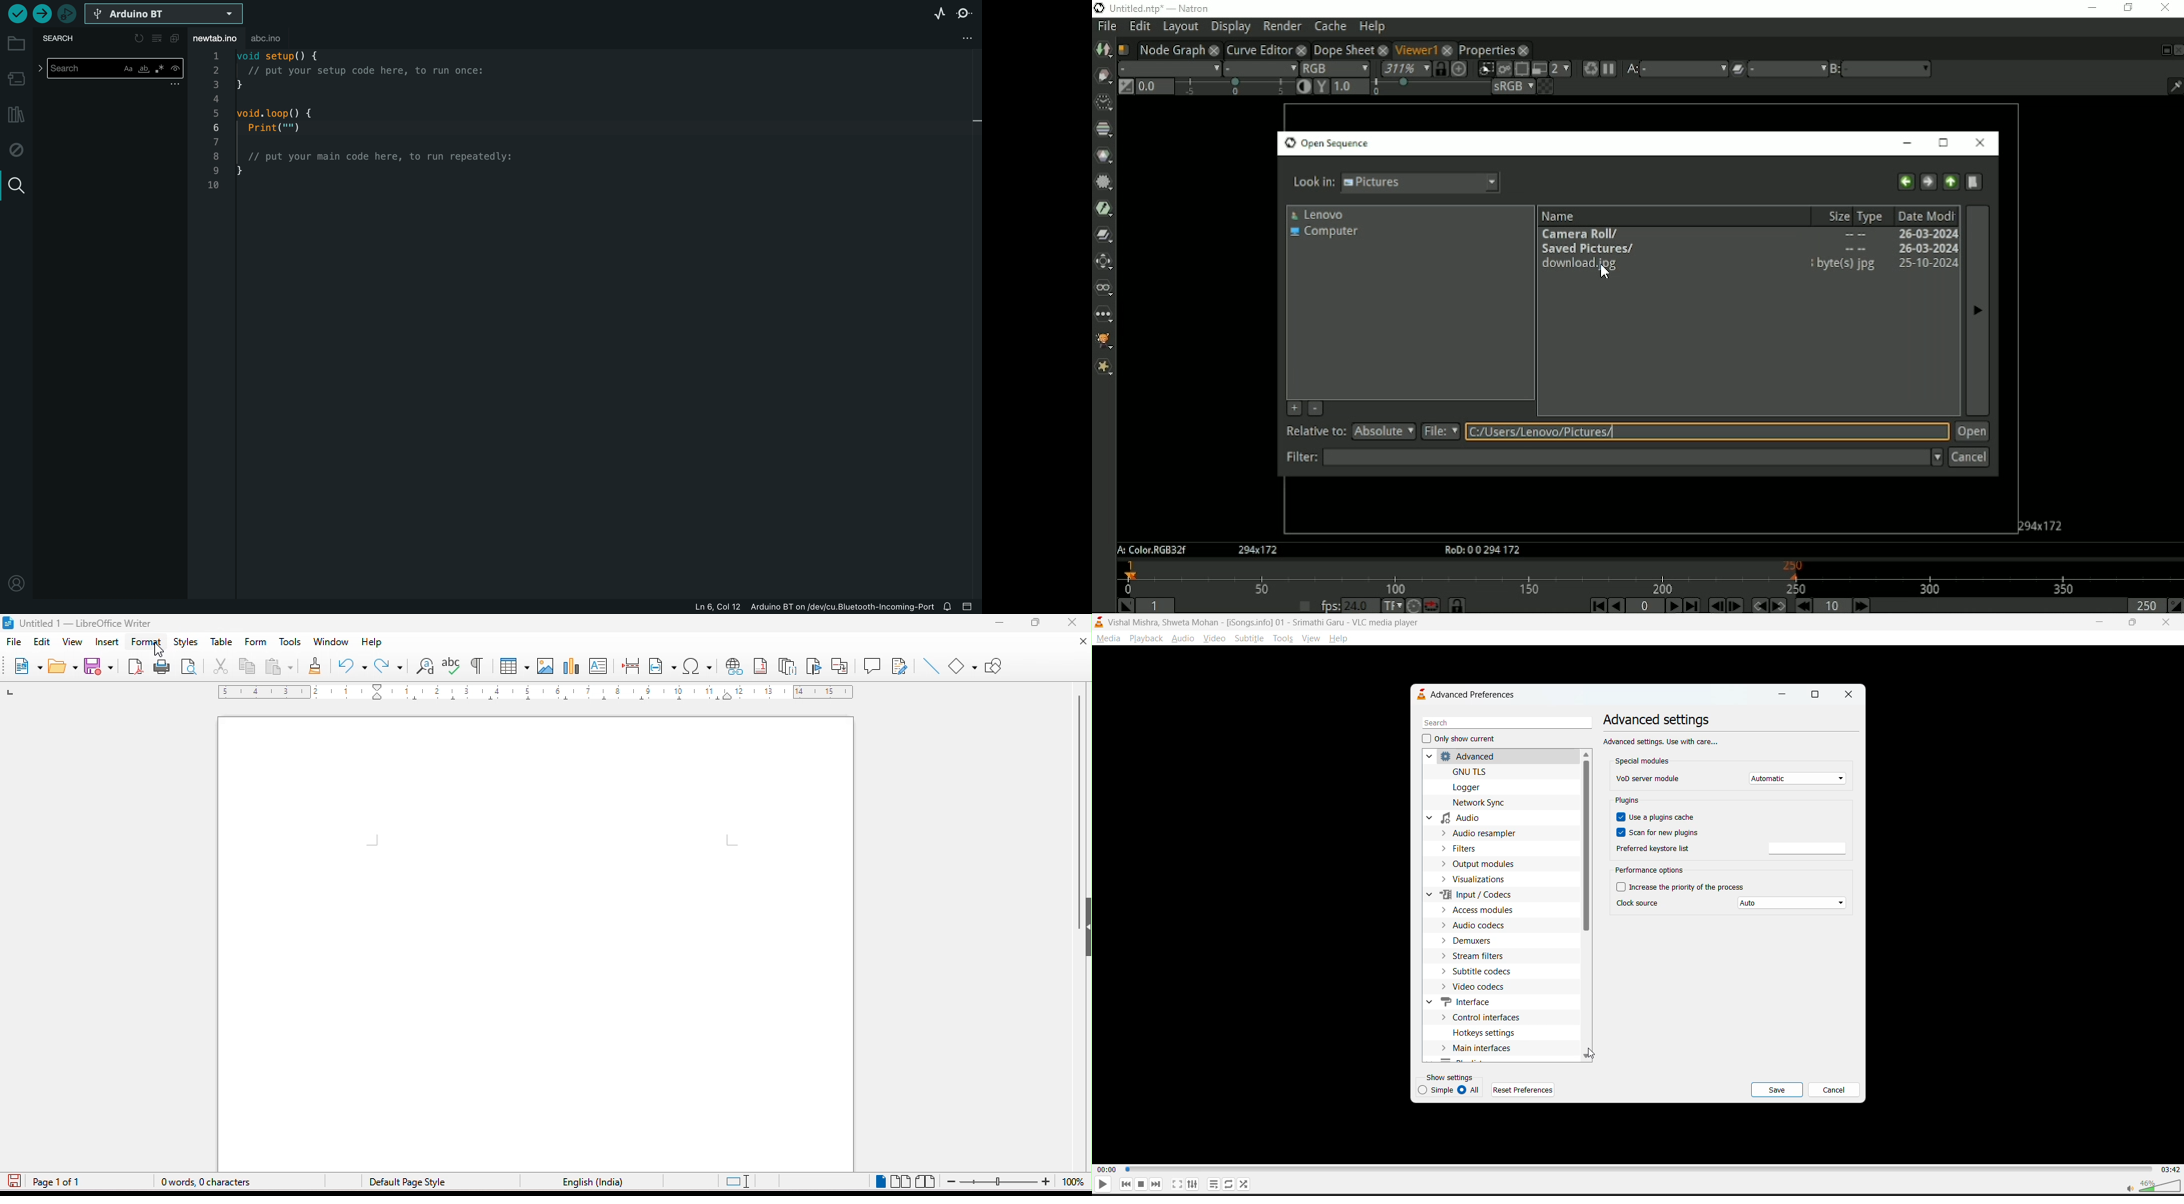 The height and width of the screenshot is (1204, 2184). Describe the element at coordinates (897, 665) in the screenshot. I see `show track` at that location.